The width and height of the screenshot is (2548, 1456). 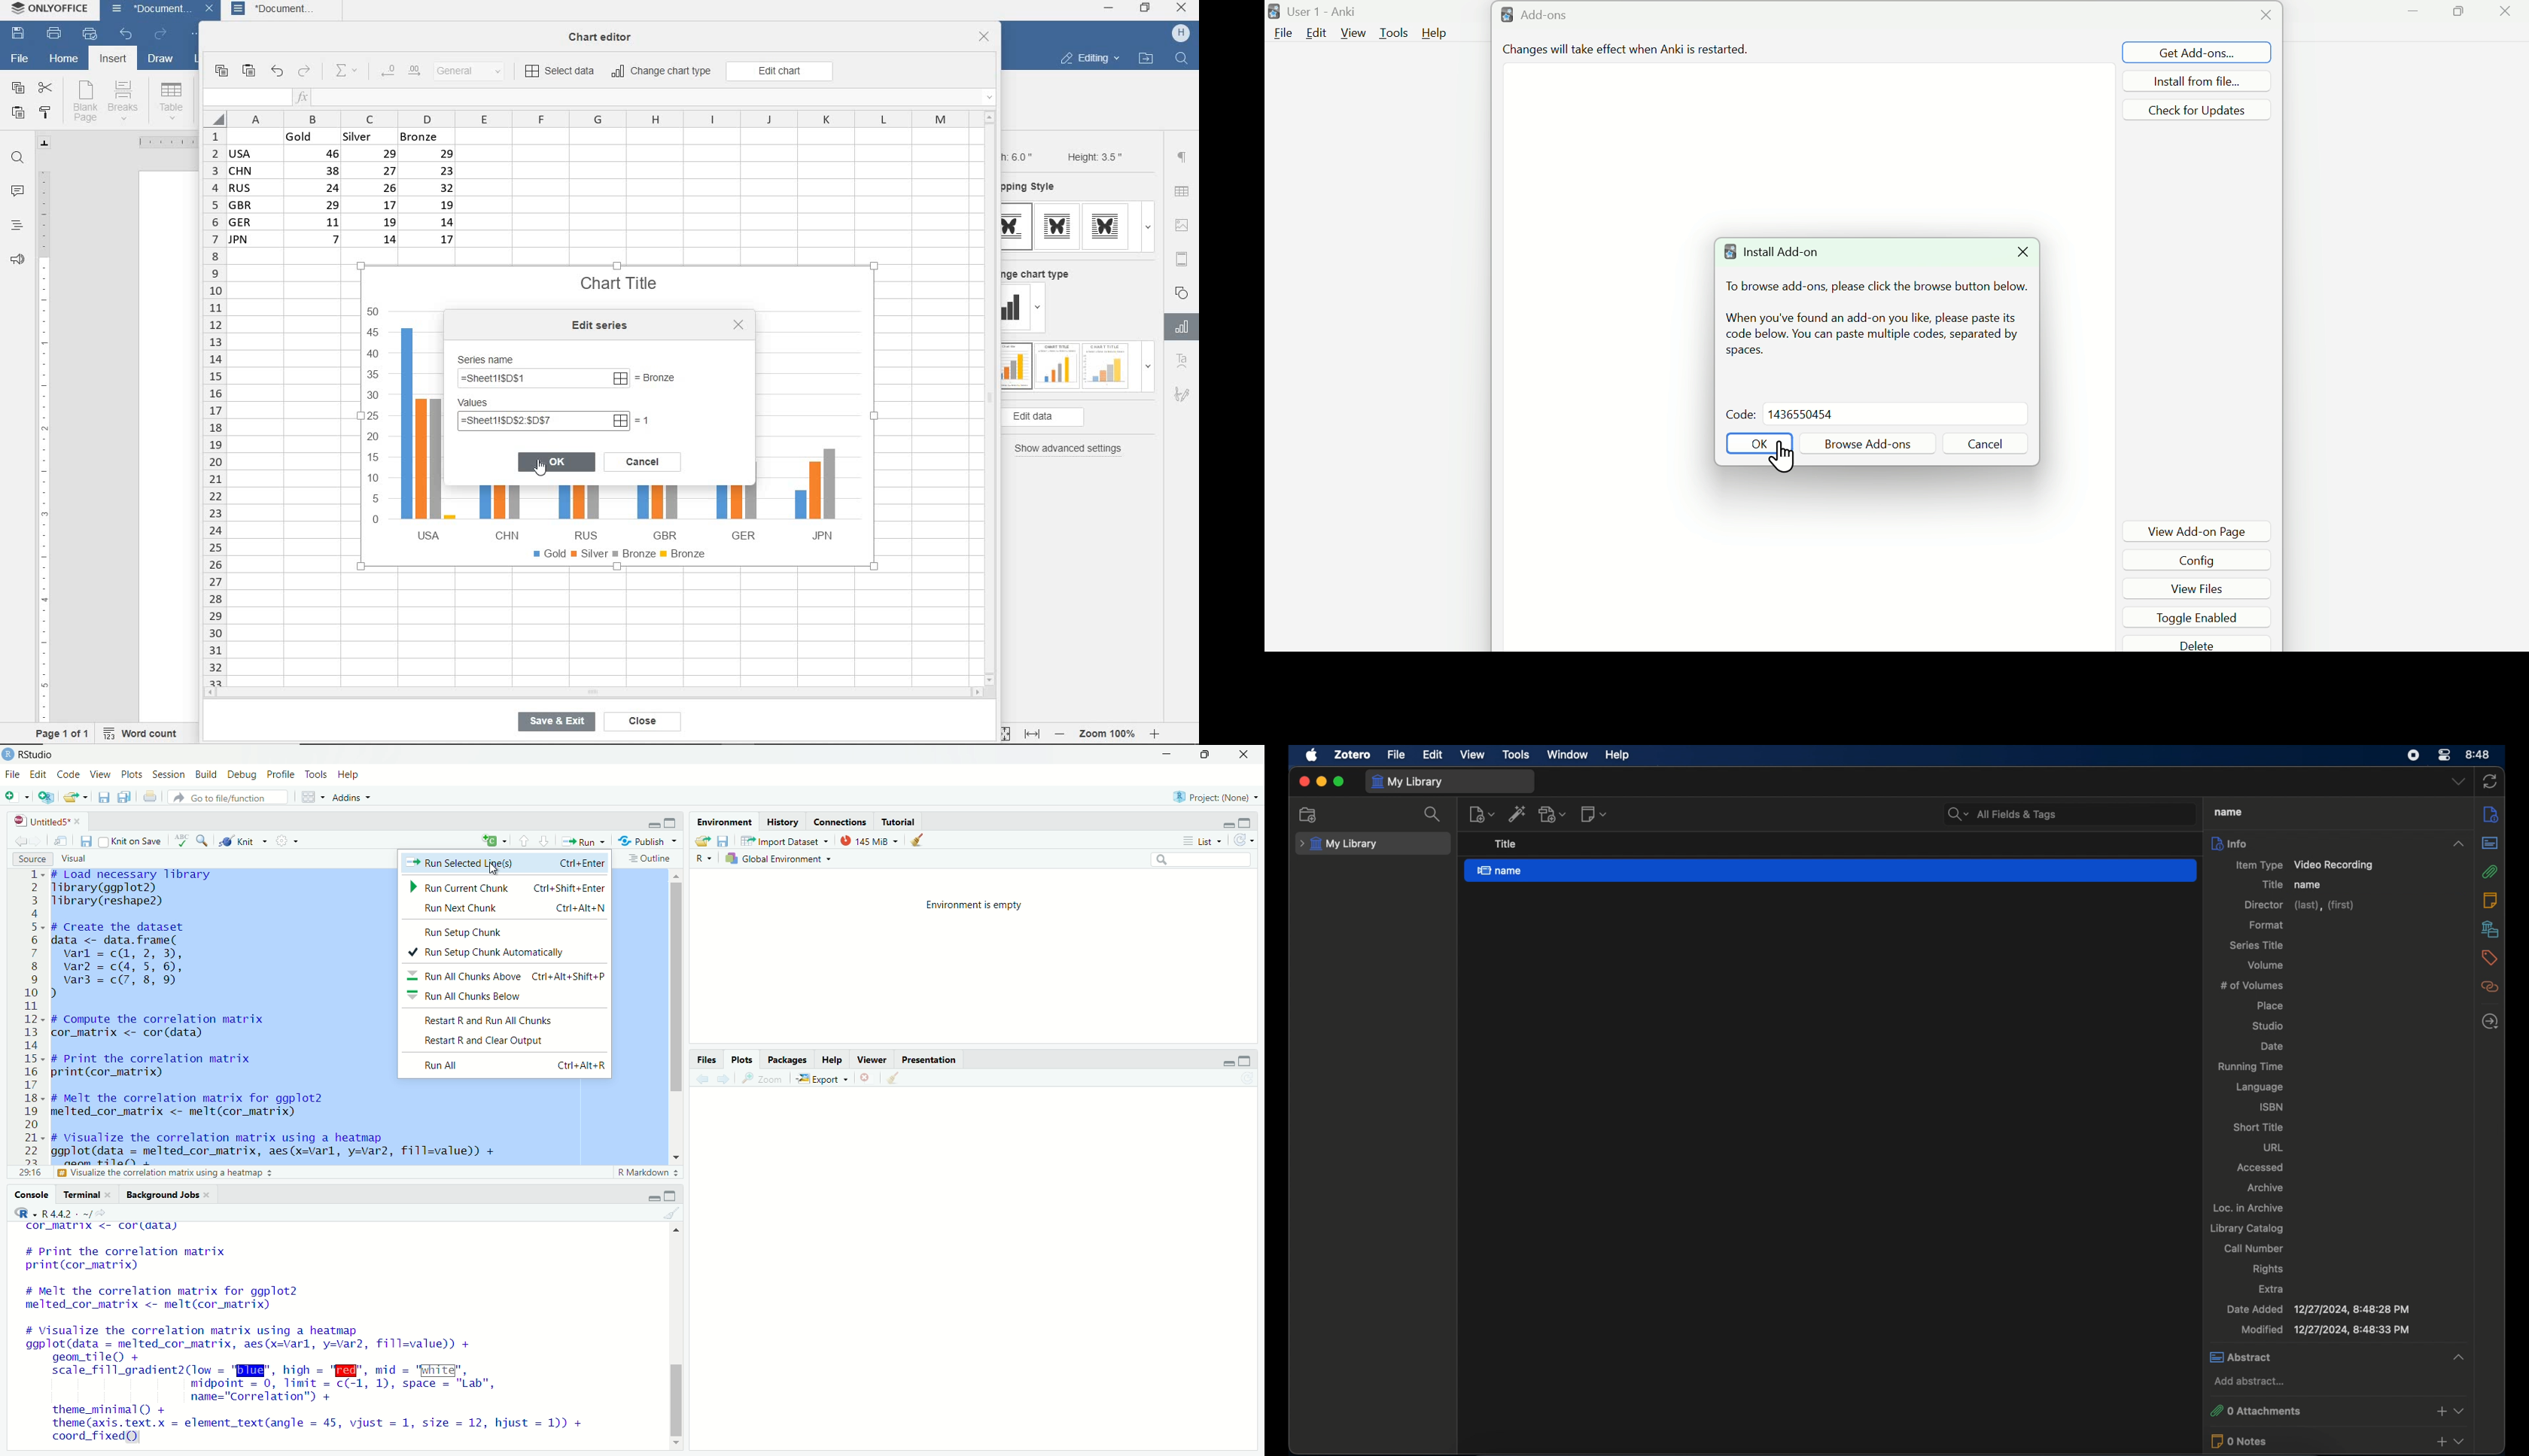 What do you see at coordinates (1309, 815) in the screenshot?
I see `new collection` at bounding box center [1309, 815].